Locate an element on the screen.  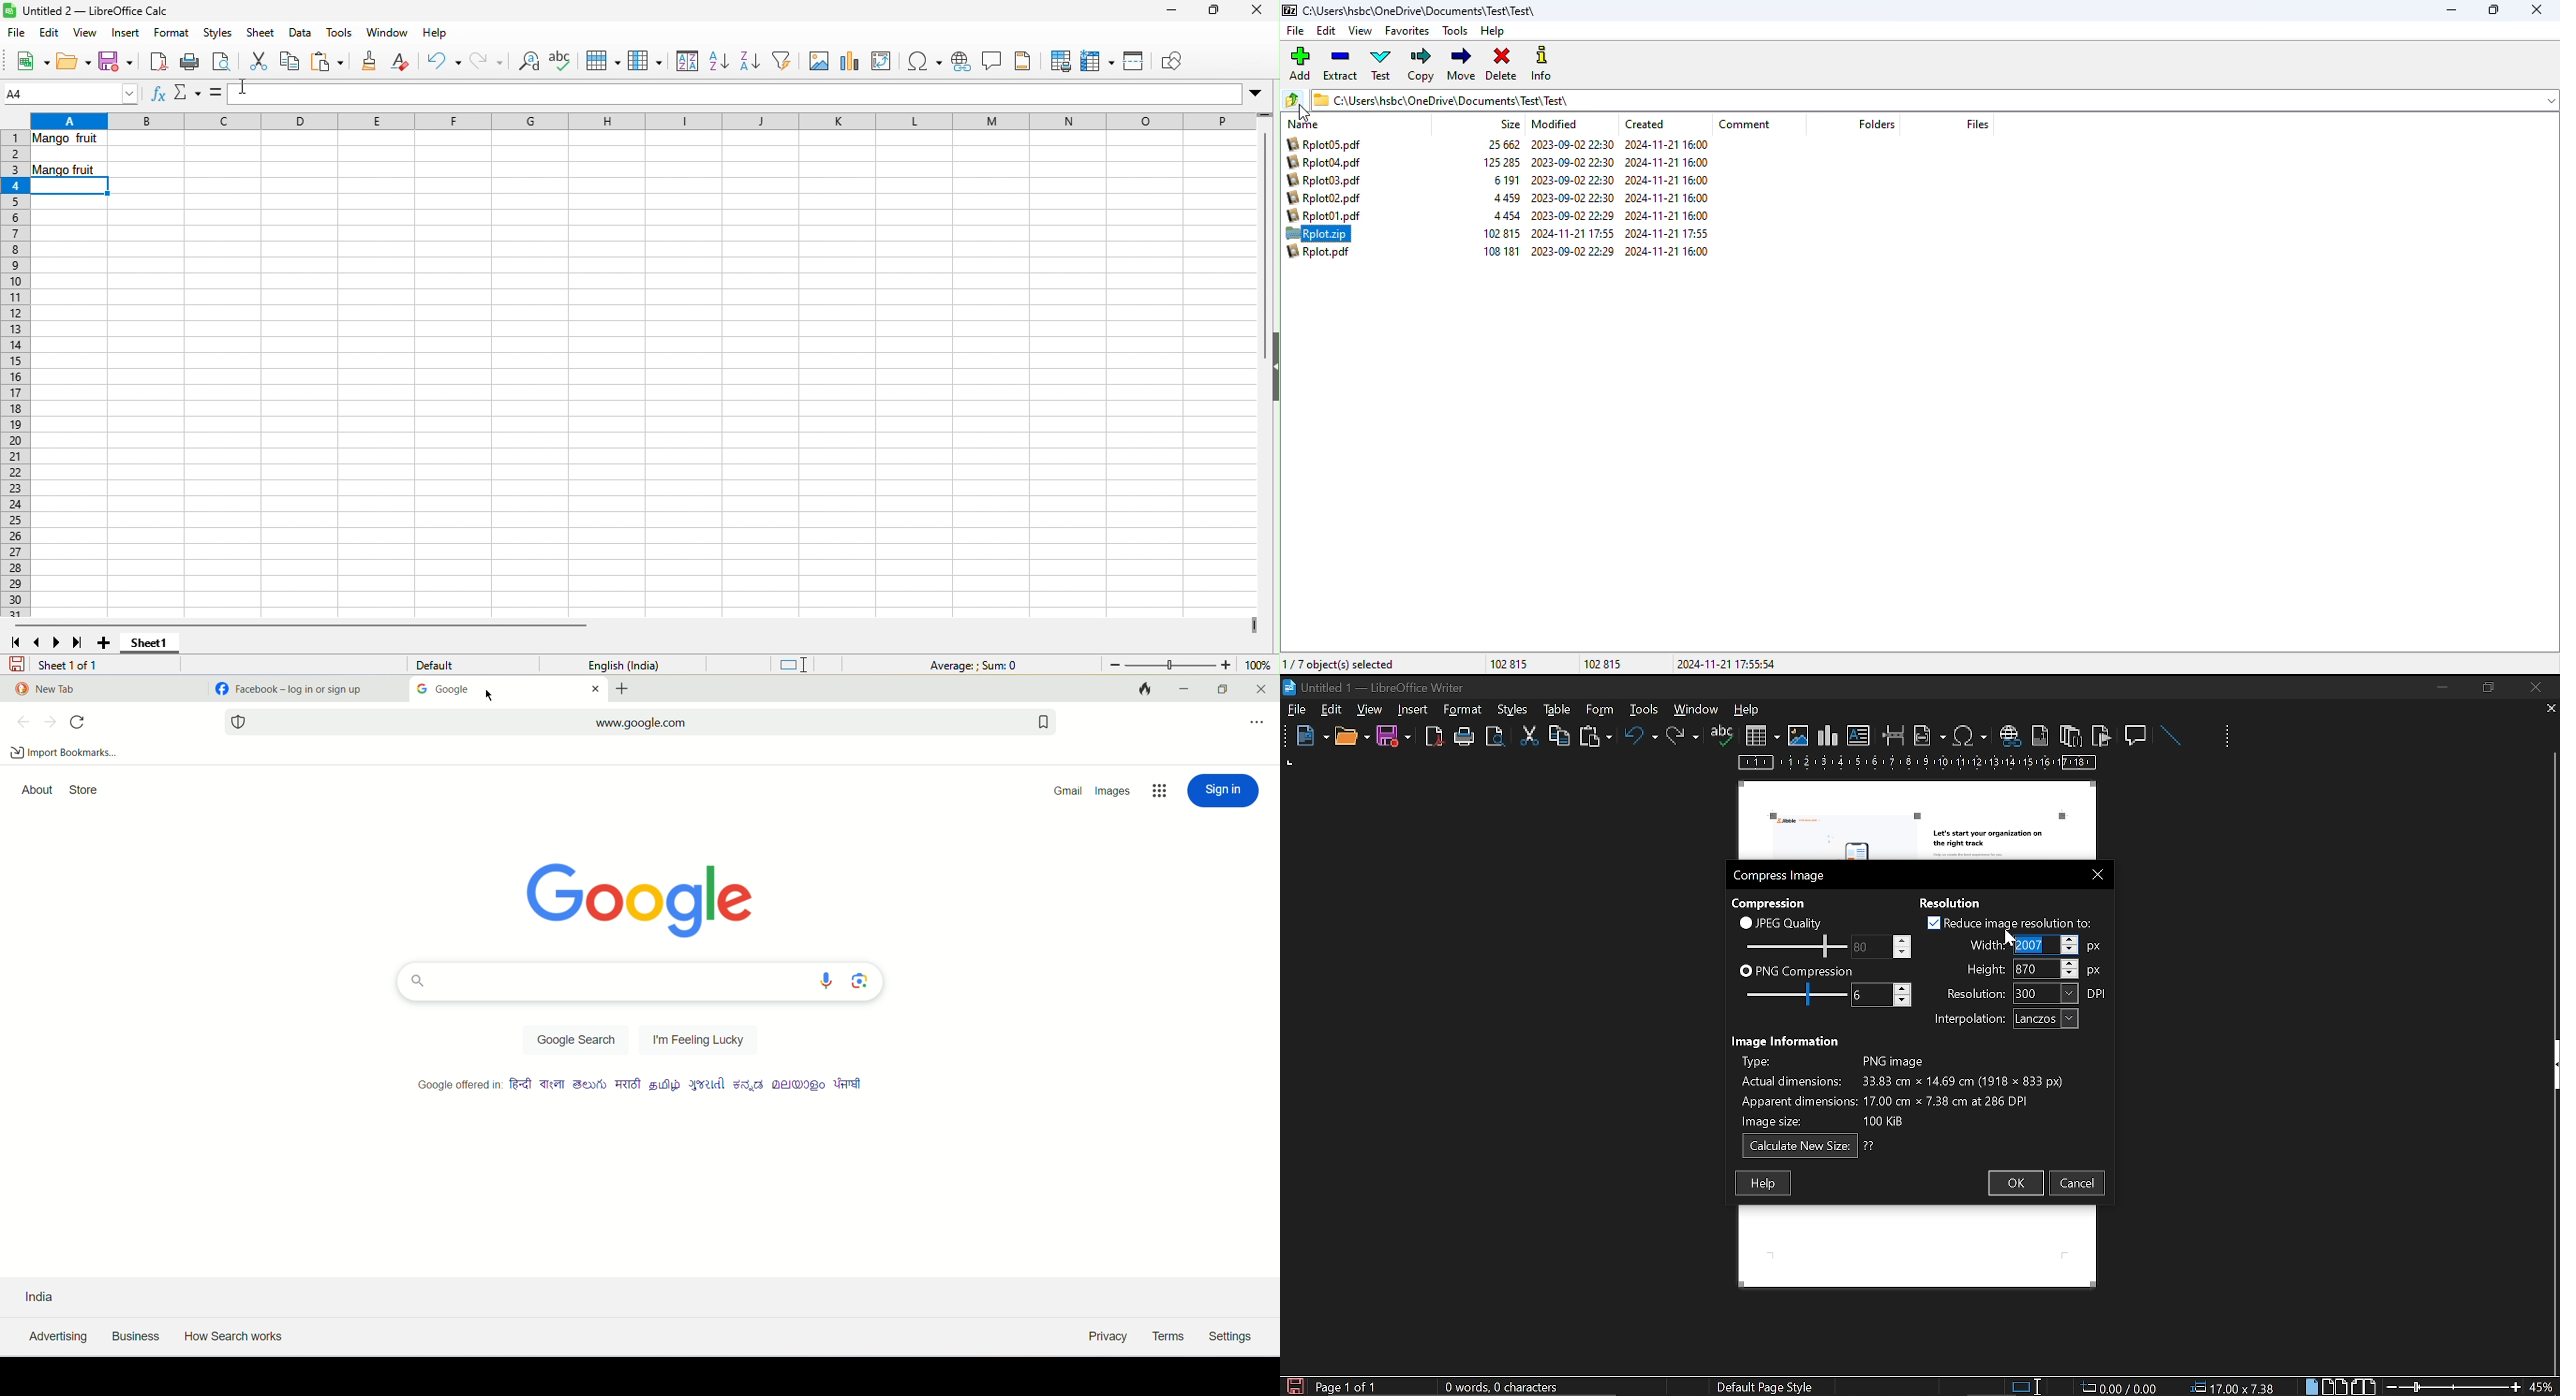
how search works is located at coordinates (235, 1338).